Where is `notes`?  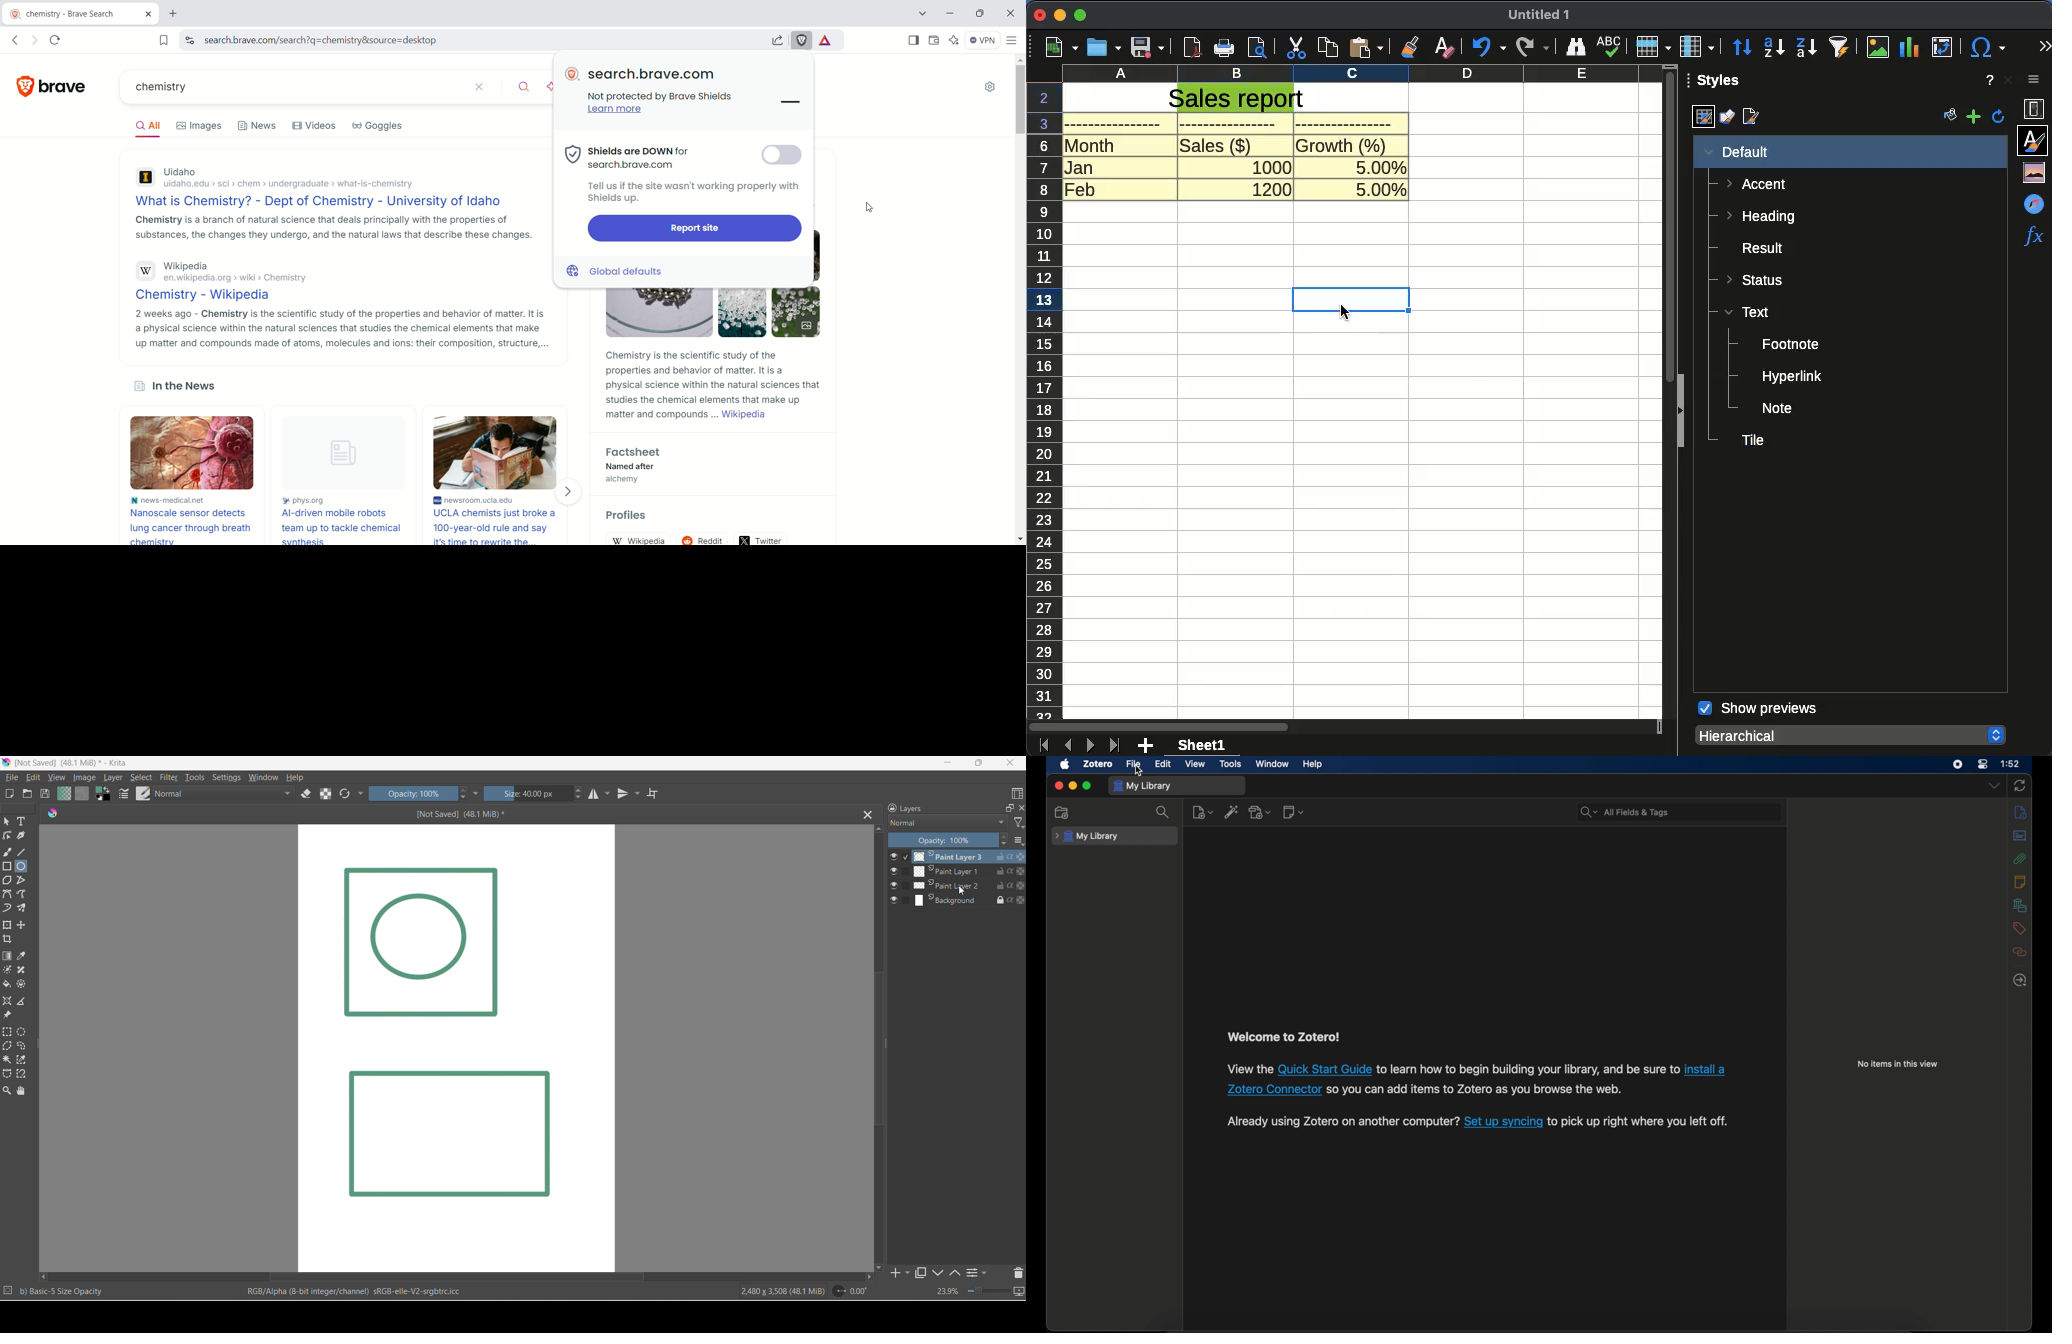
notes is located at coordinates (2020, 882).